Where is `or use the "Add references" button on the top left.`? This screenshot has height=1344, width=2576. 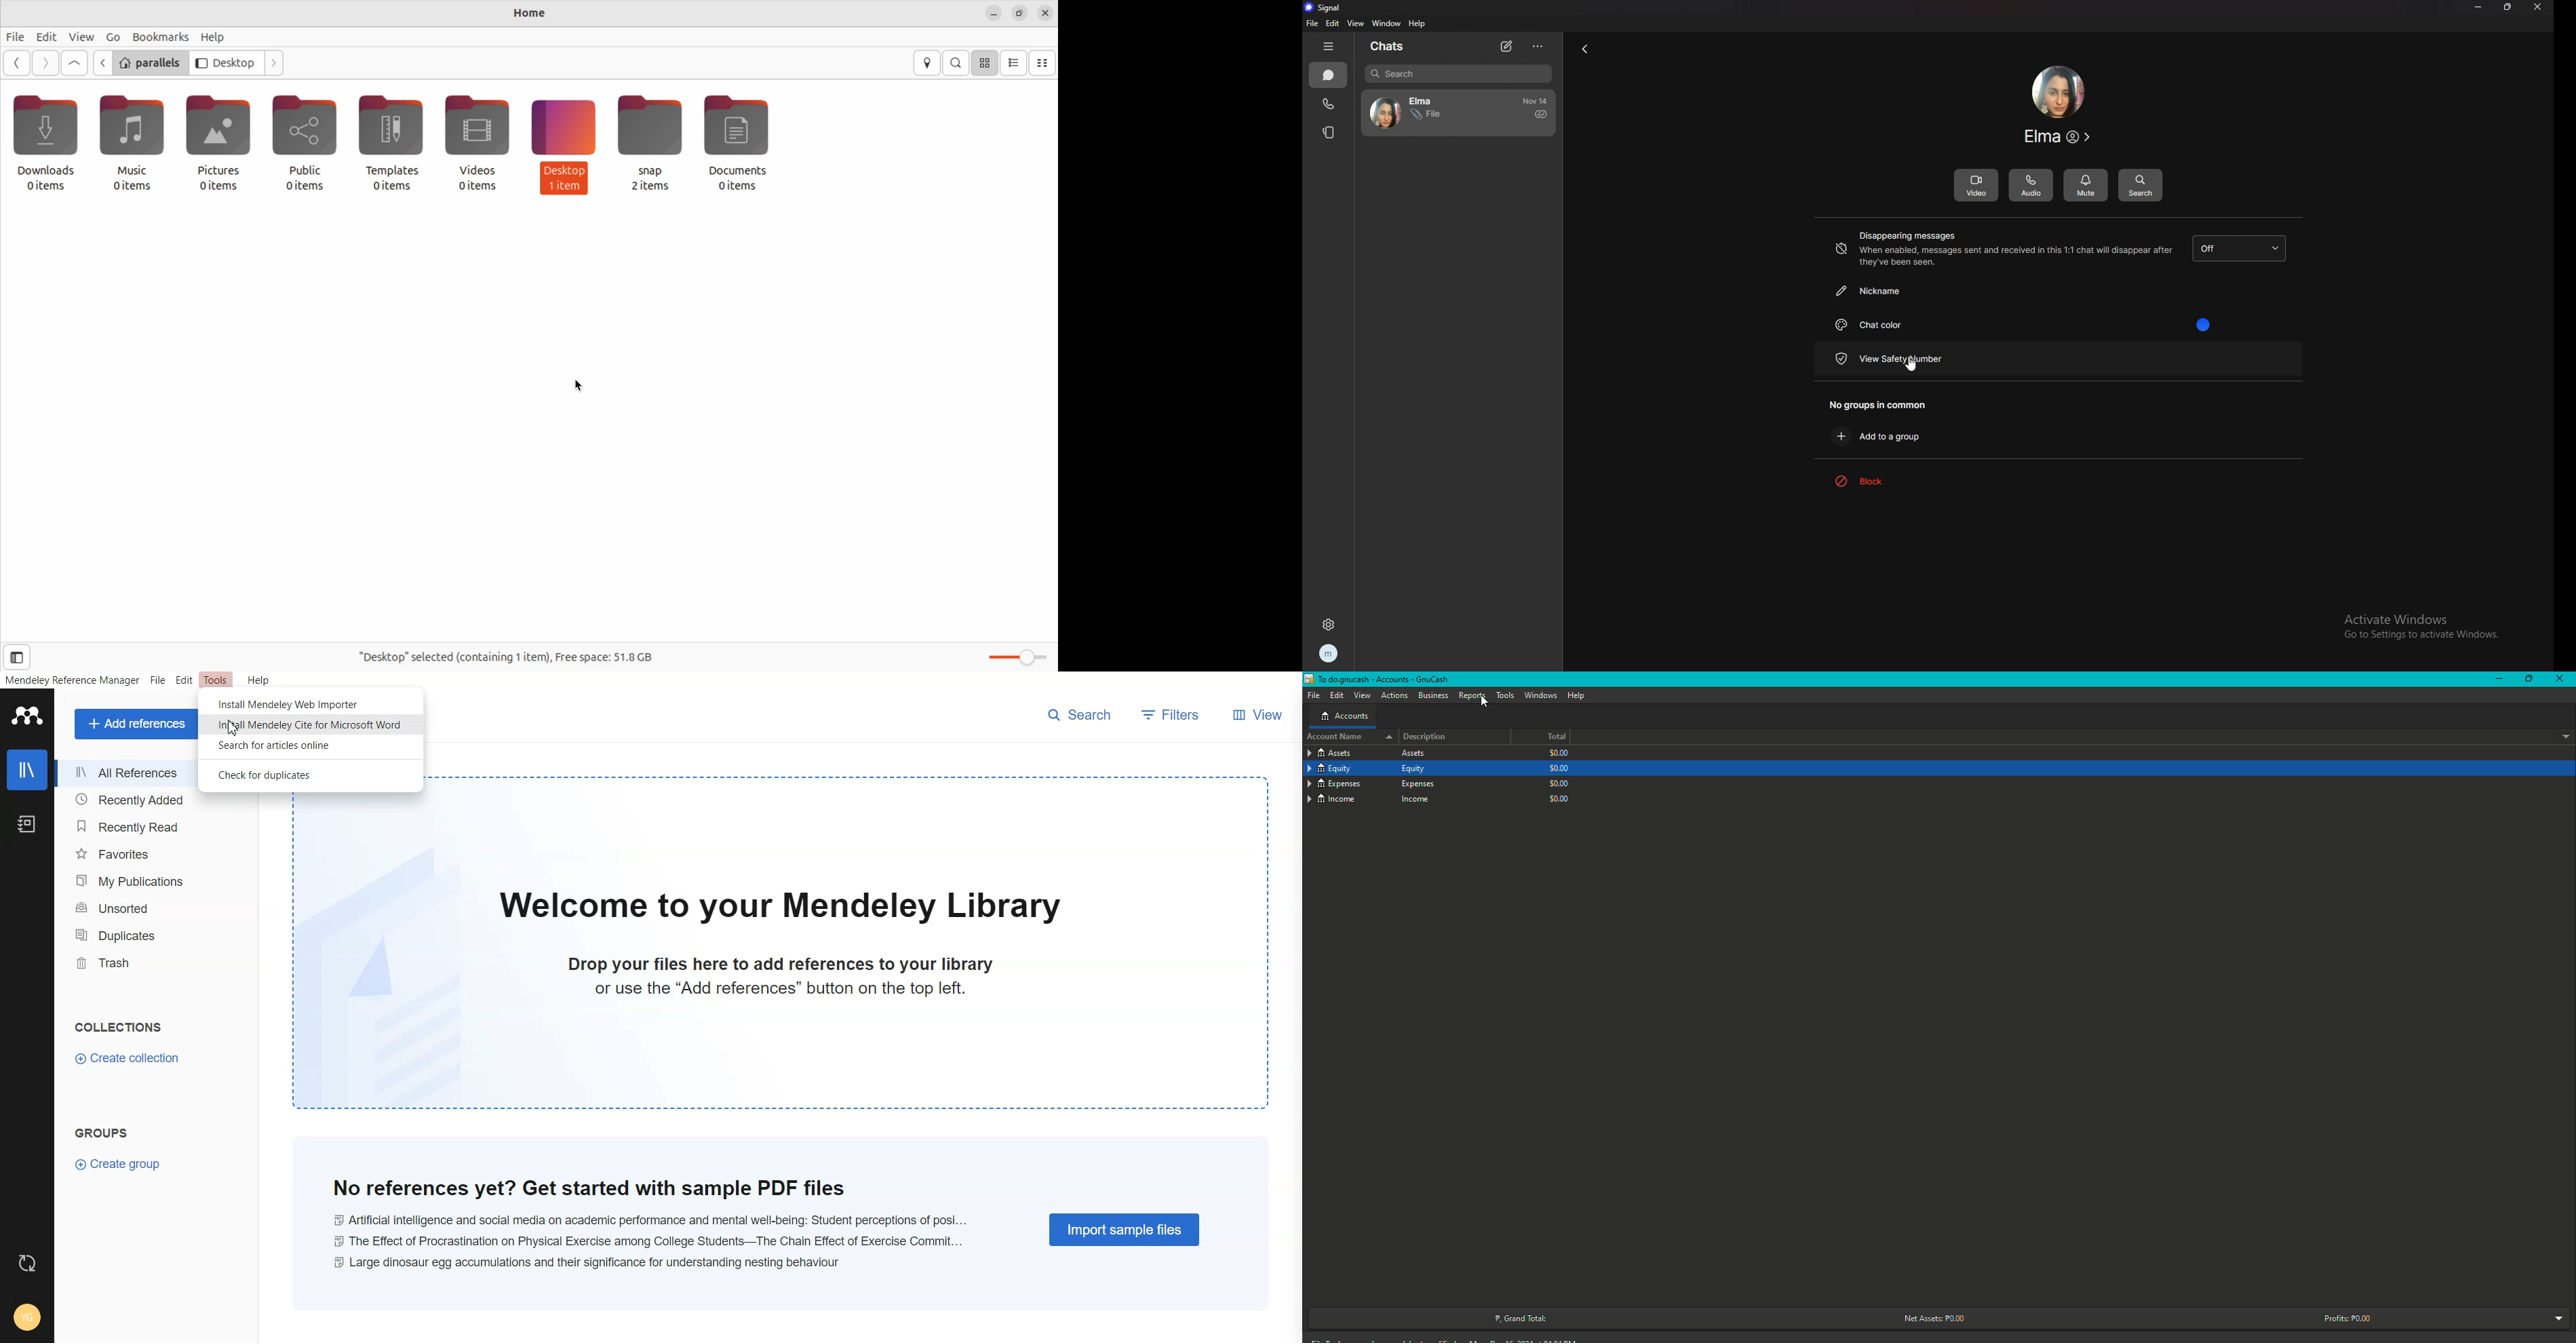 or use the "Add references" button on the top left. is located at coordinates (780, 988).